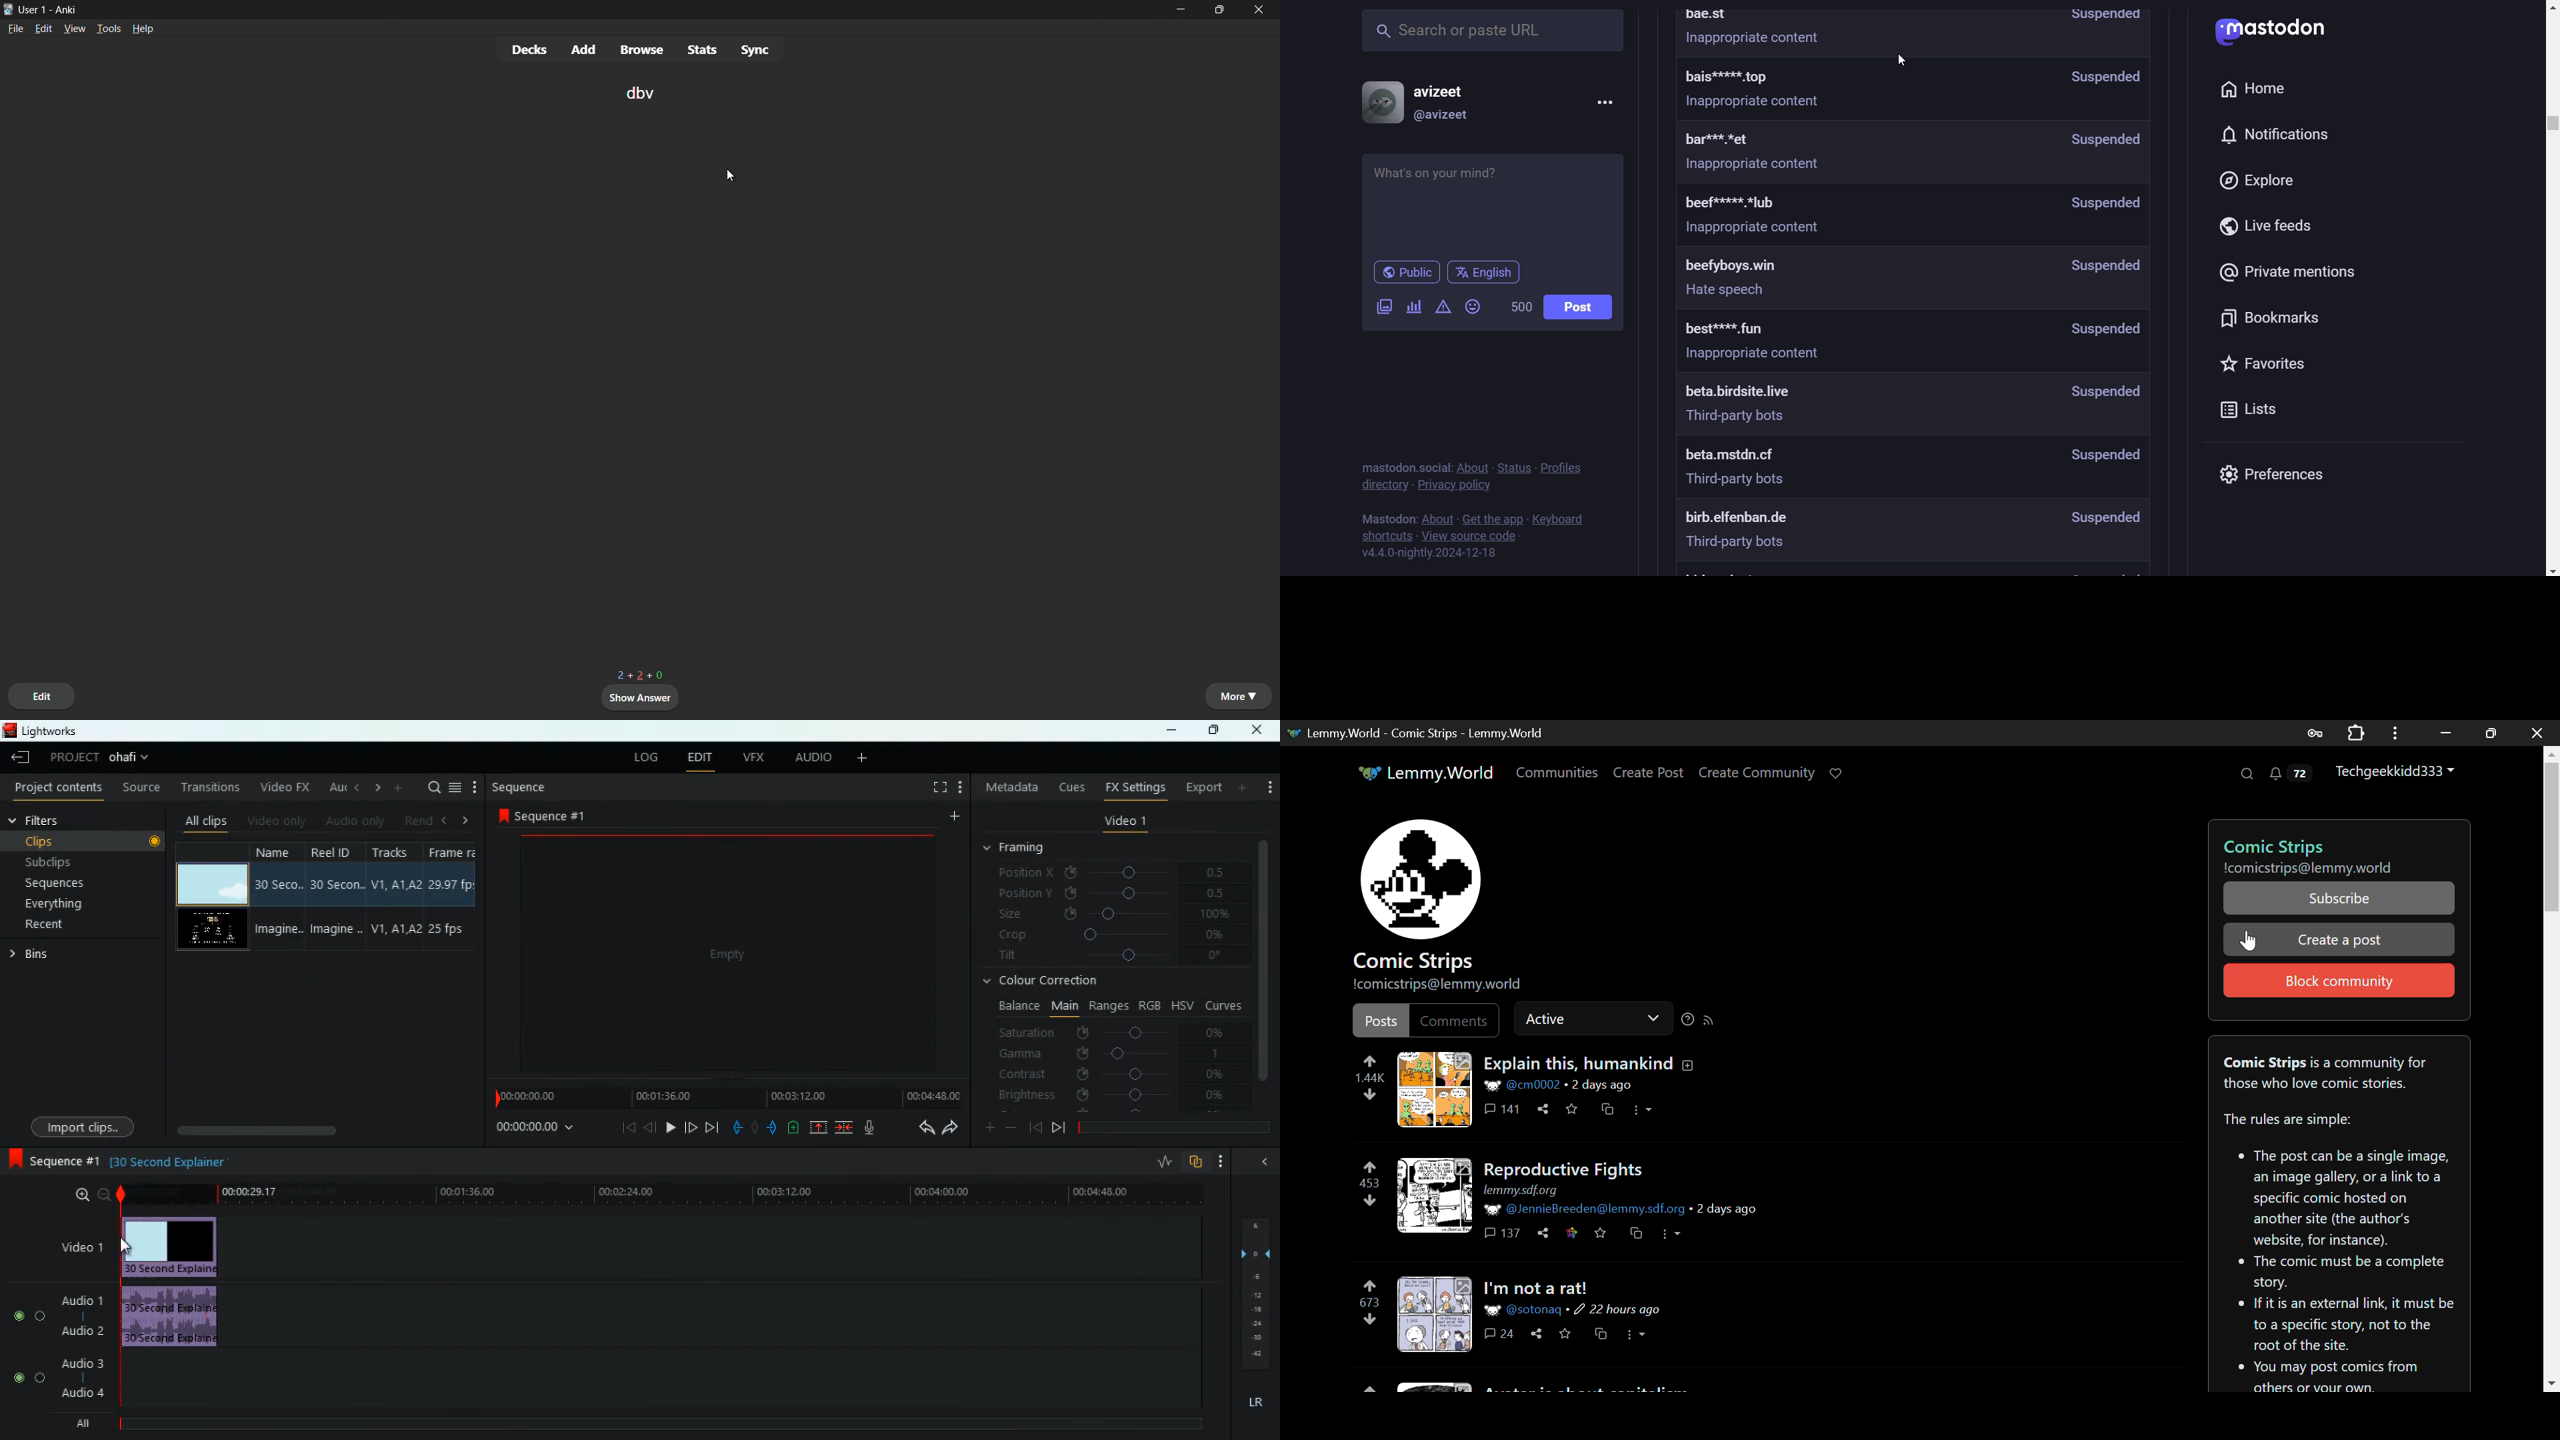  Describe the element at coordinates (2249, 939) in the screenshot. I see `Cursor Position` at that location.